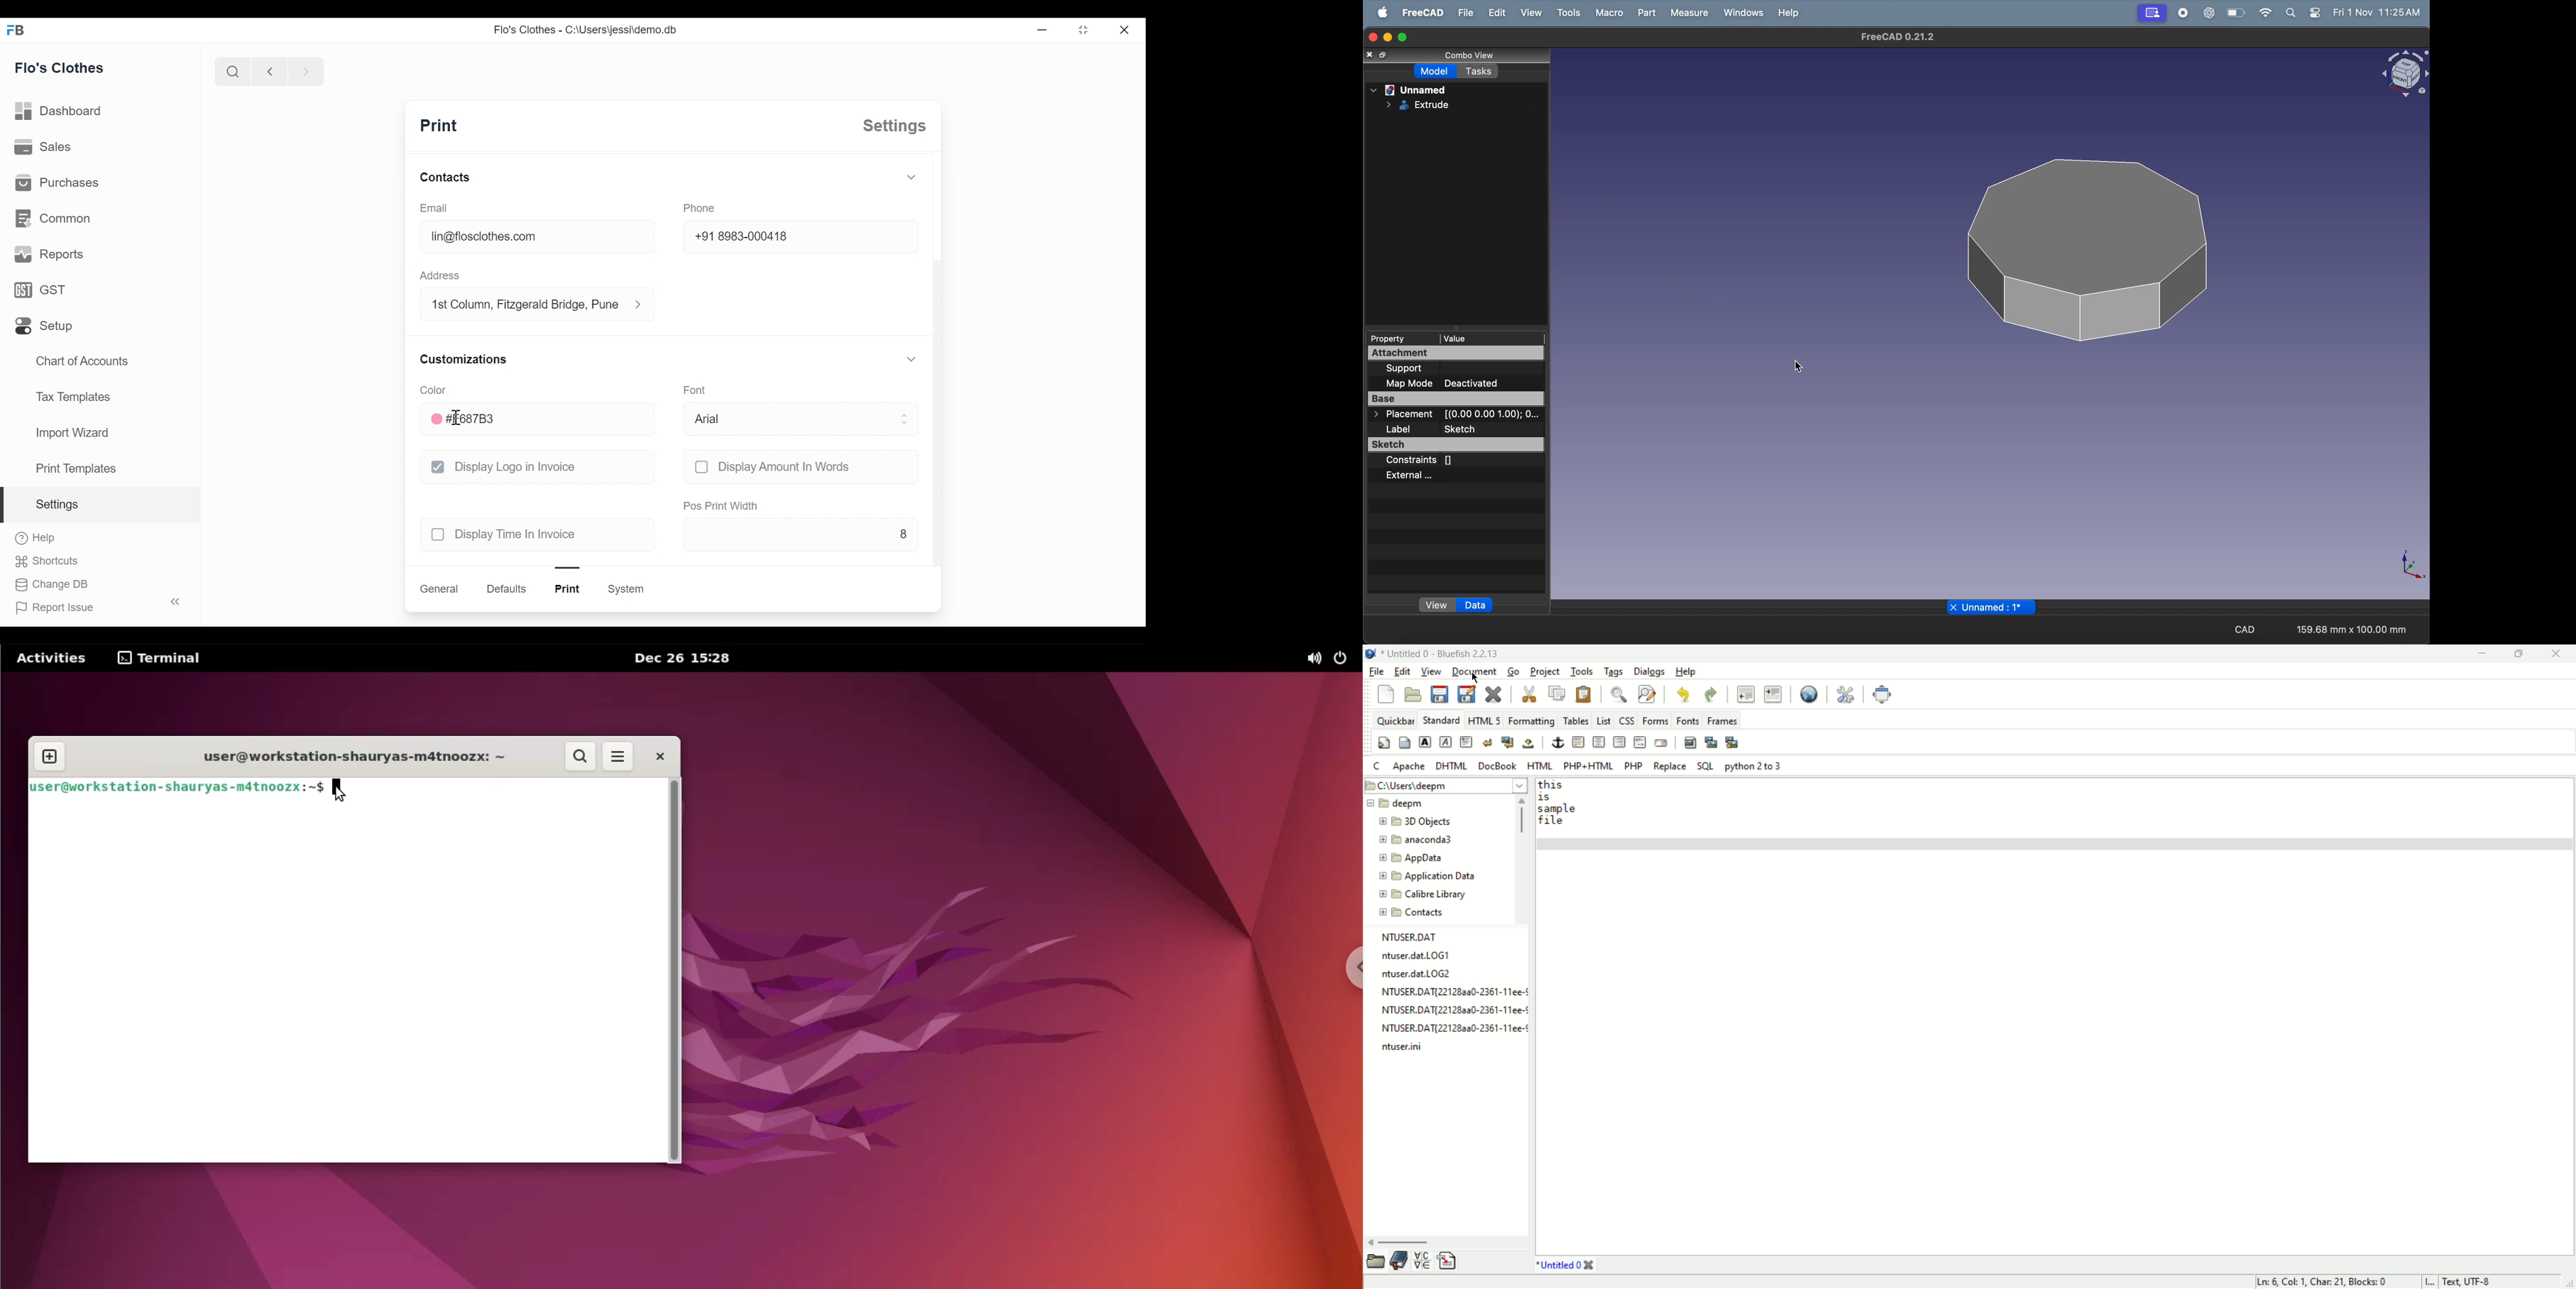  What do you see at coordinates (801, 419) in the screenshot?
I see `arial` at bounding box center [801, 419].